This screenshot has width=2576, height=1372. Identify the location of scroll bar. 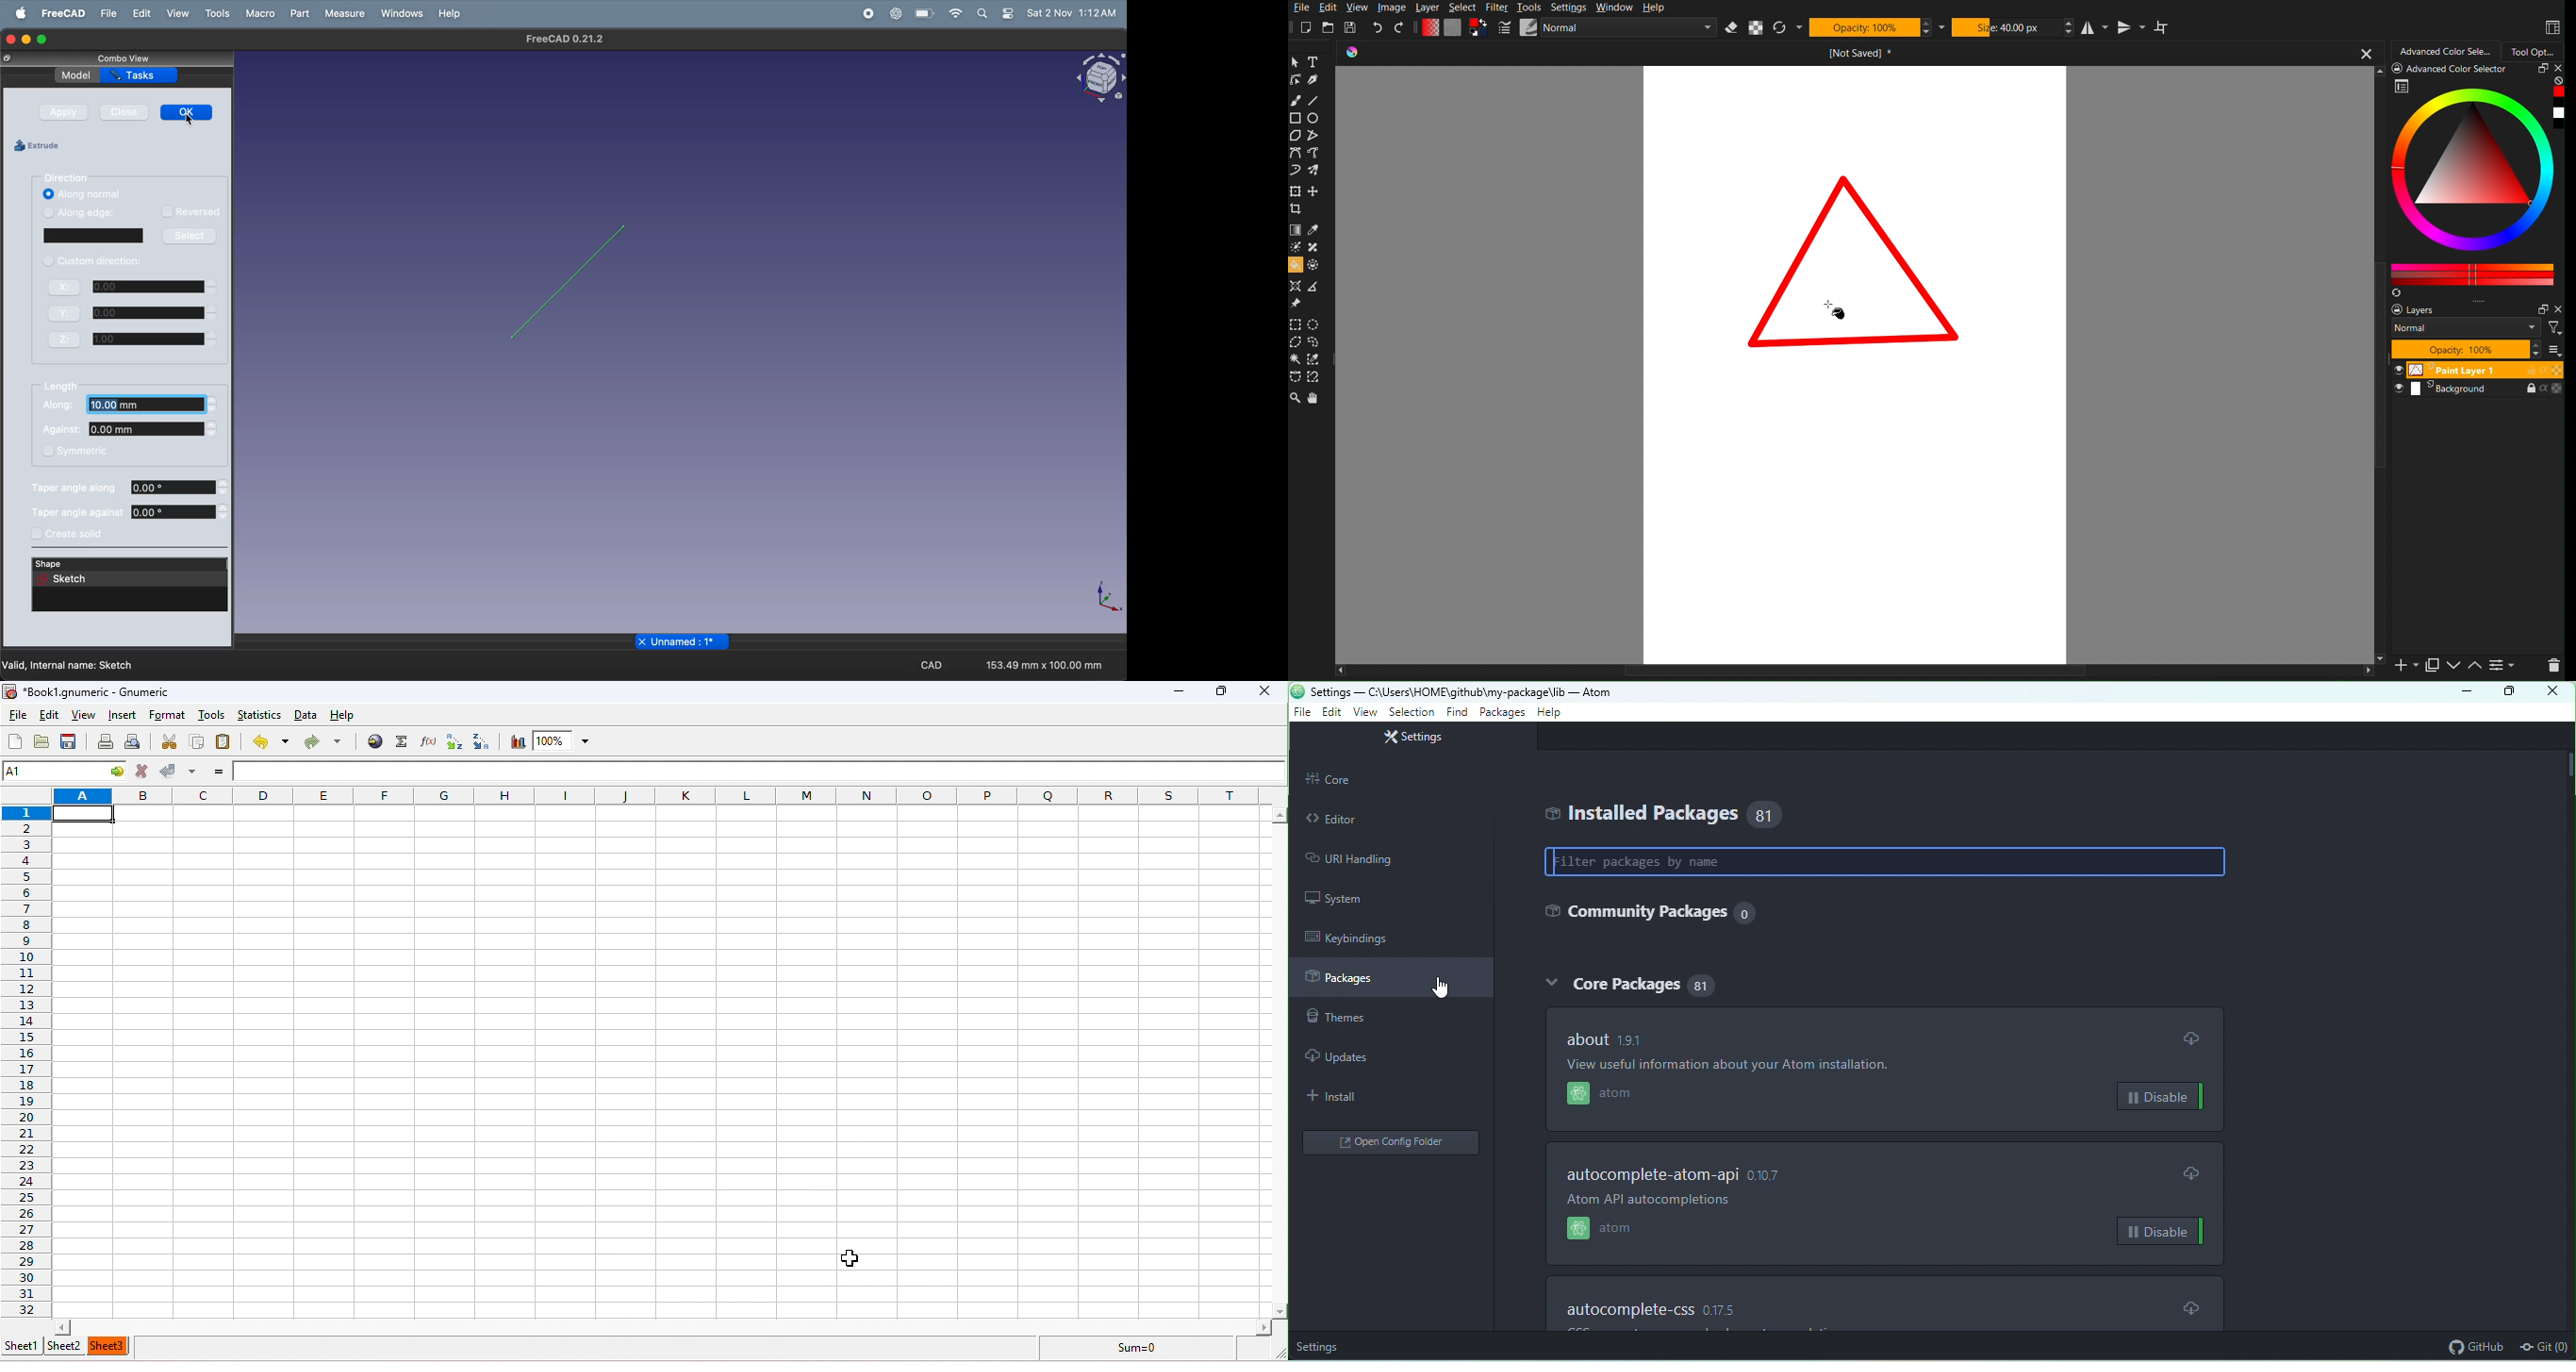
(1280, 1061).